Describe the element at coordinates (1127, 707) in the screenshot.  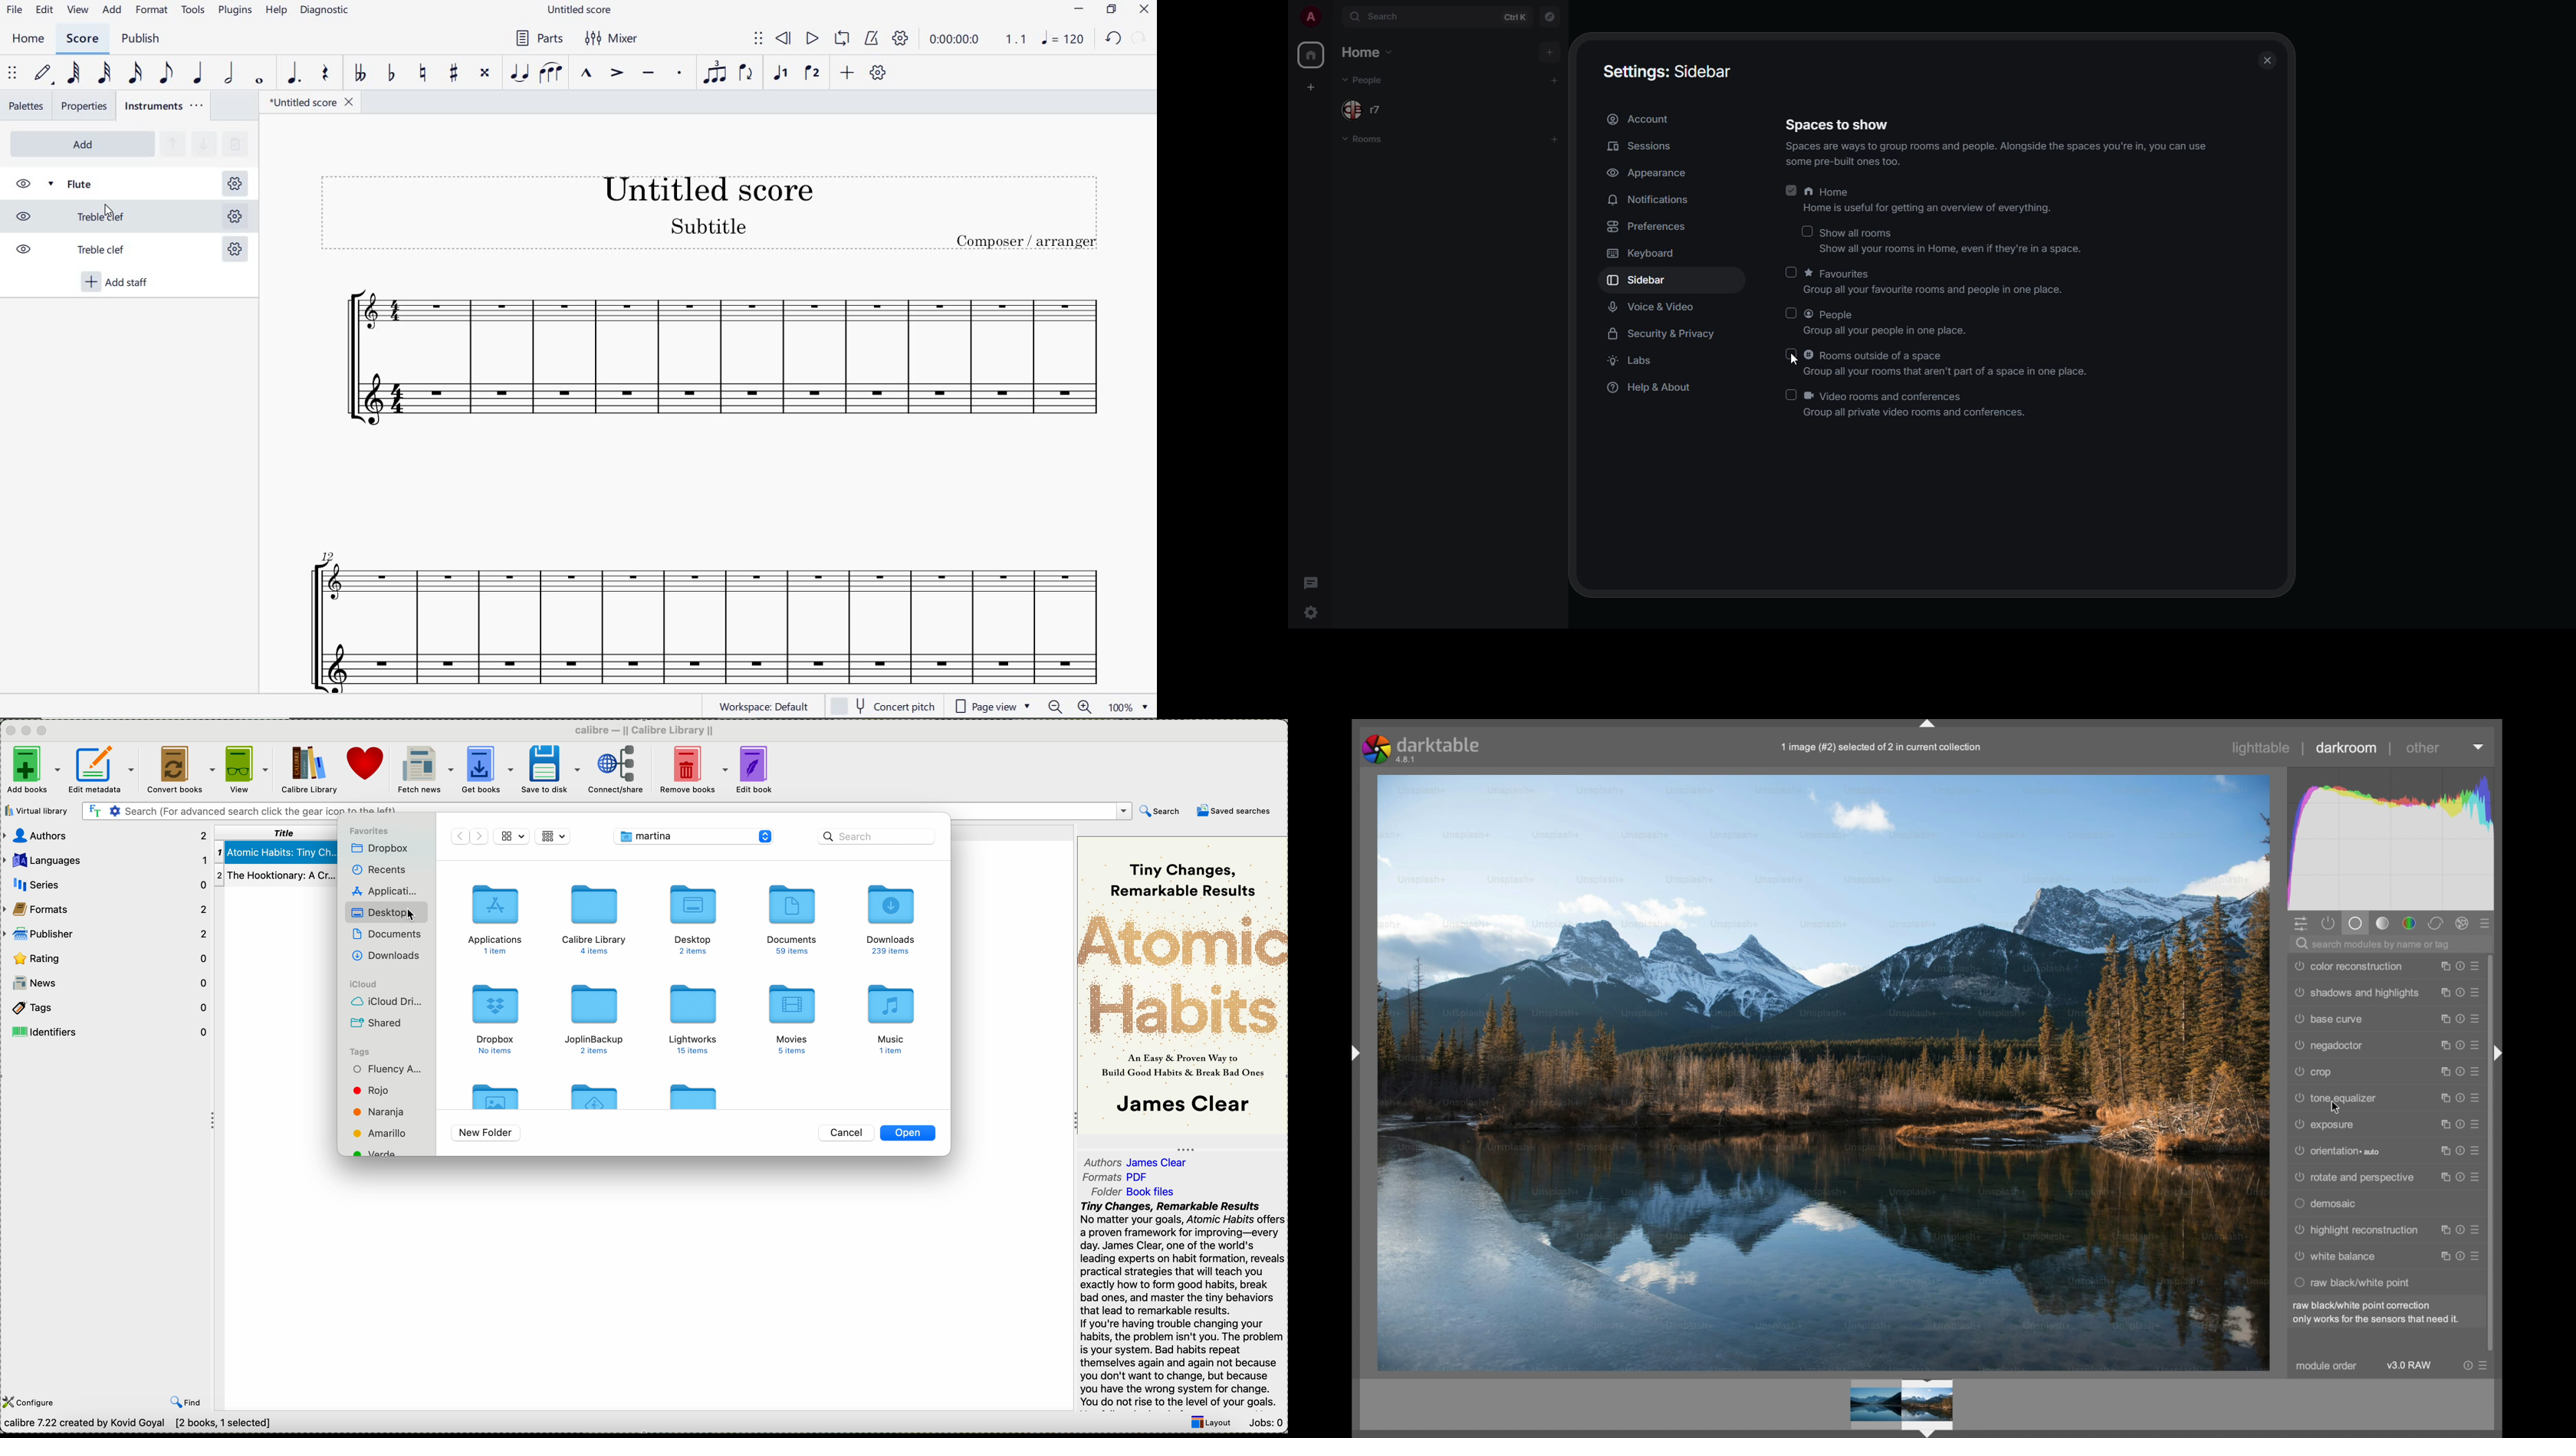
I see `zoom factor` at that location.